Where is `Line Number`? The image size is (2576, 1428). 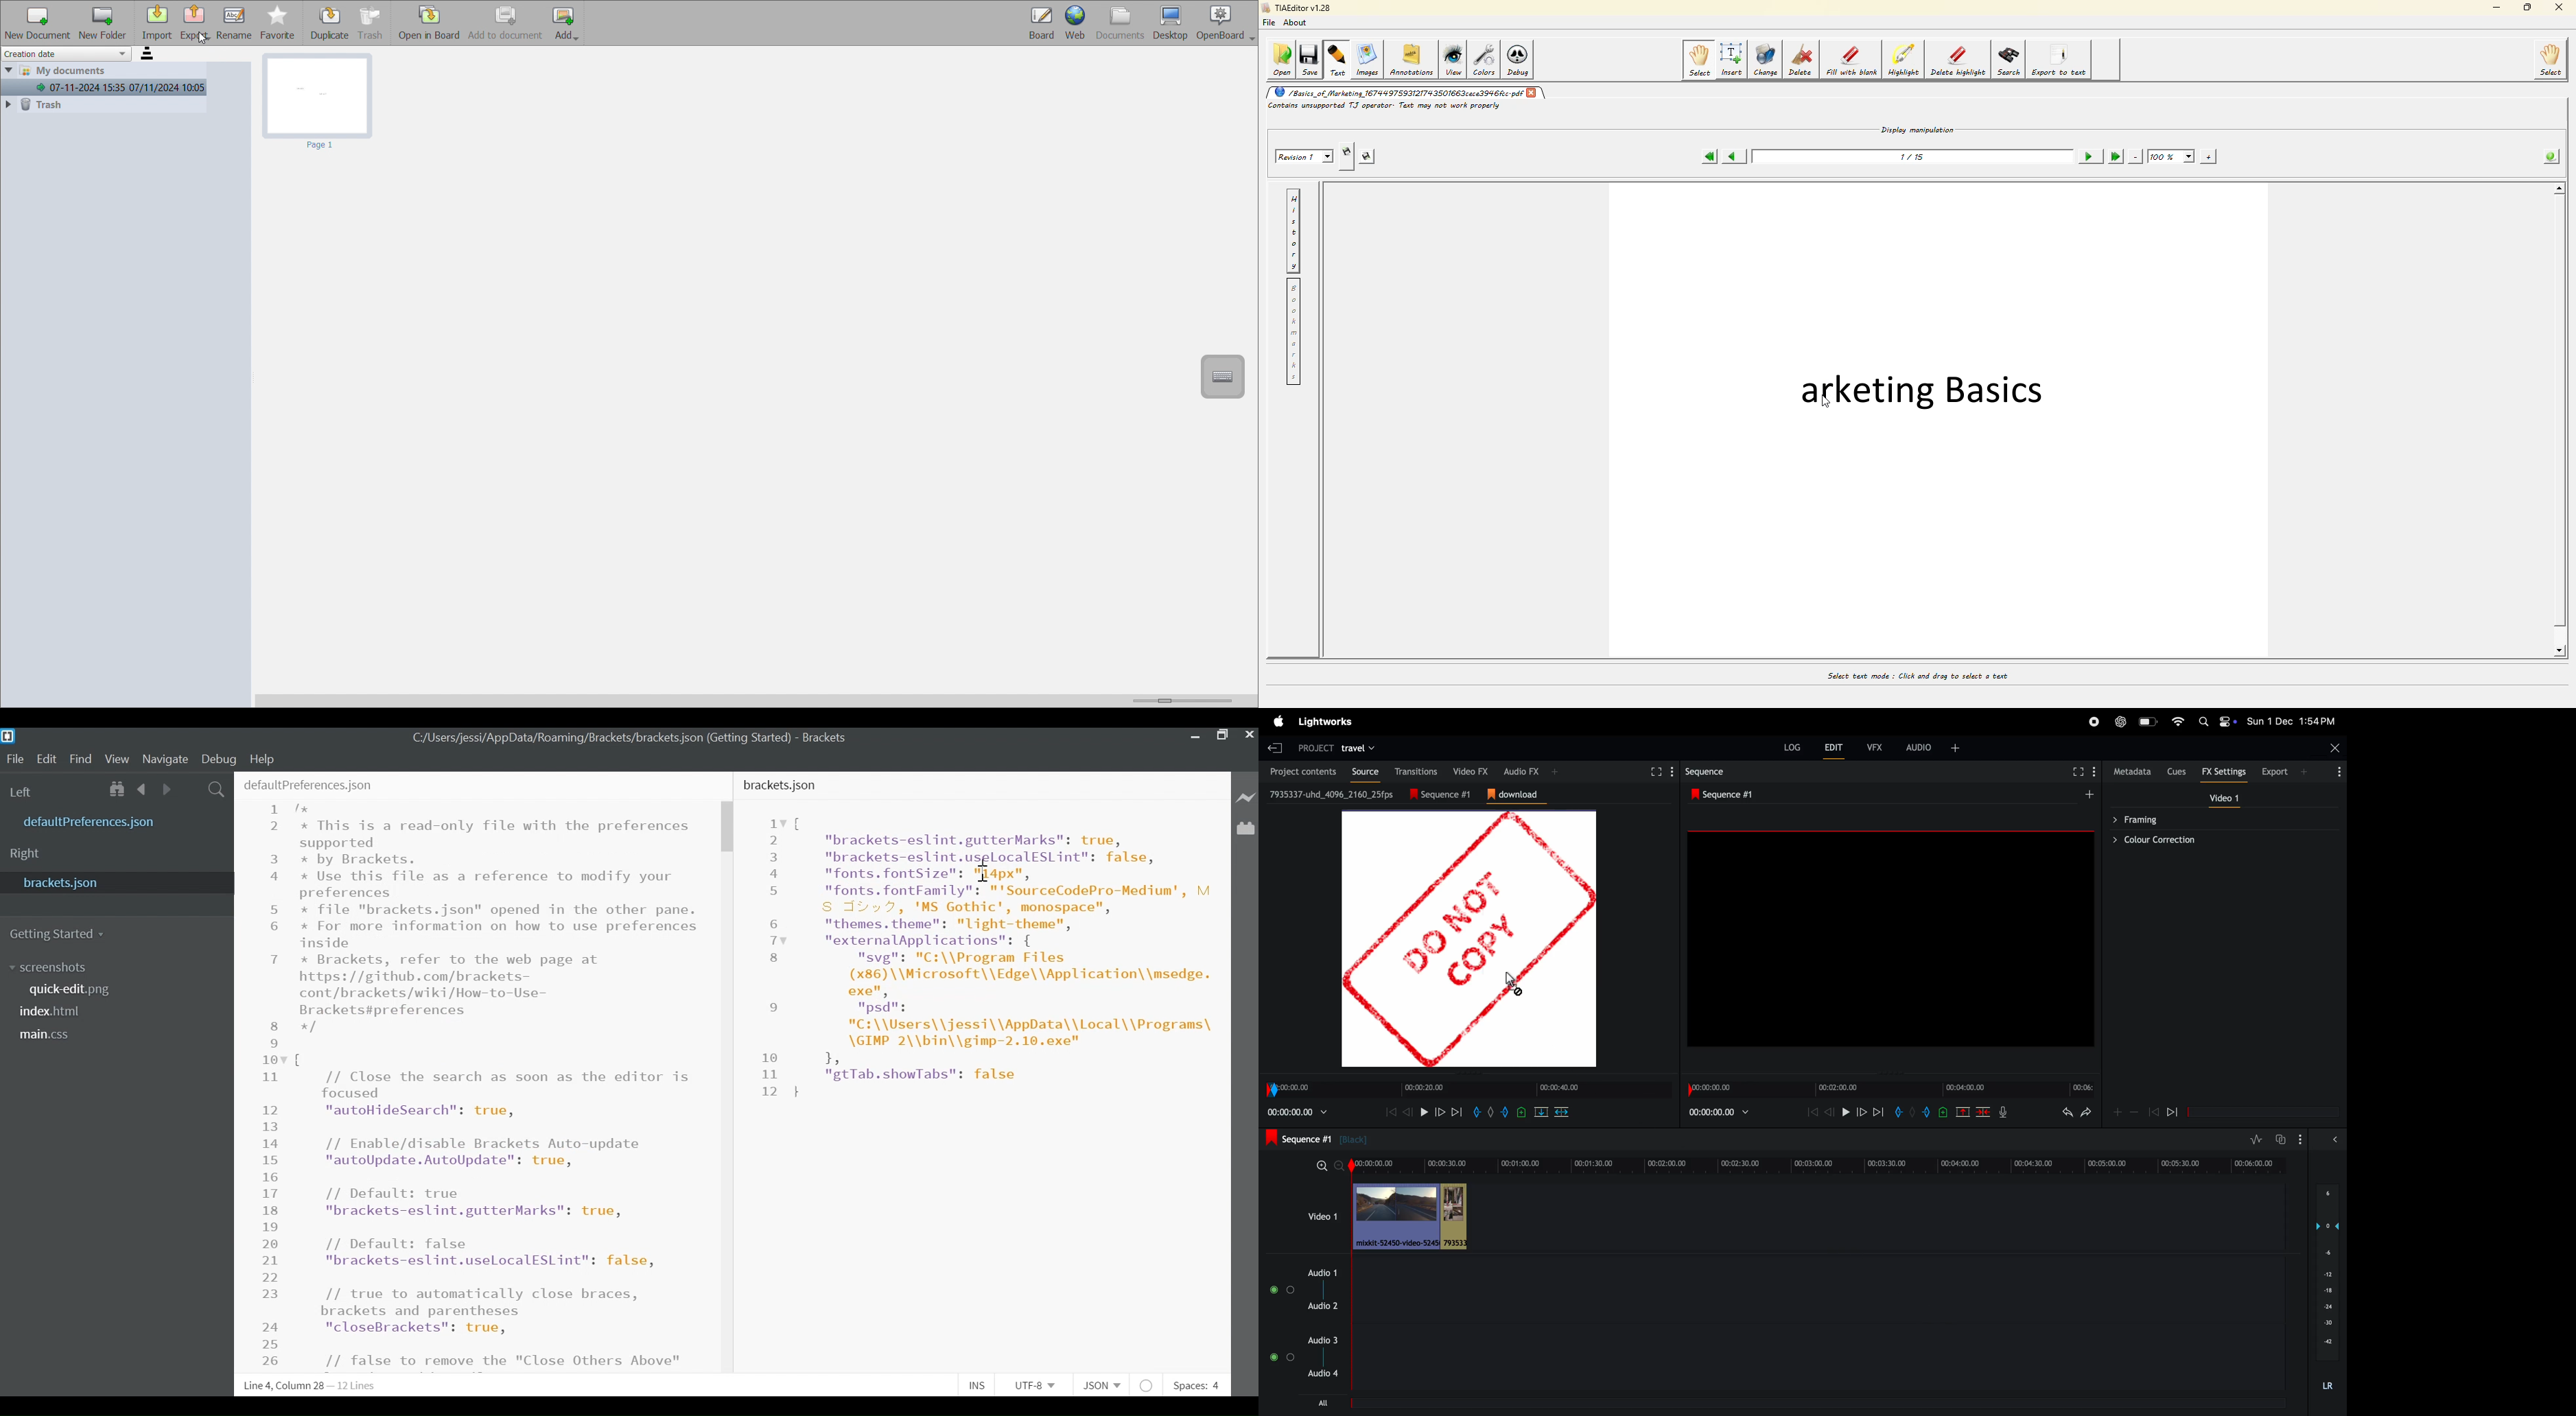 Line Number is located at coordinates (771, 956).